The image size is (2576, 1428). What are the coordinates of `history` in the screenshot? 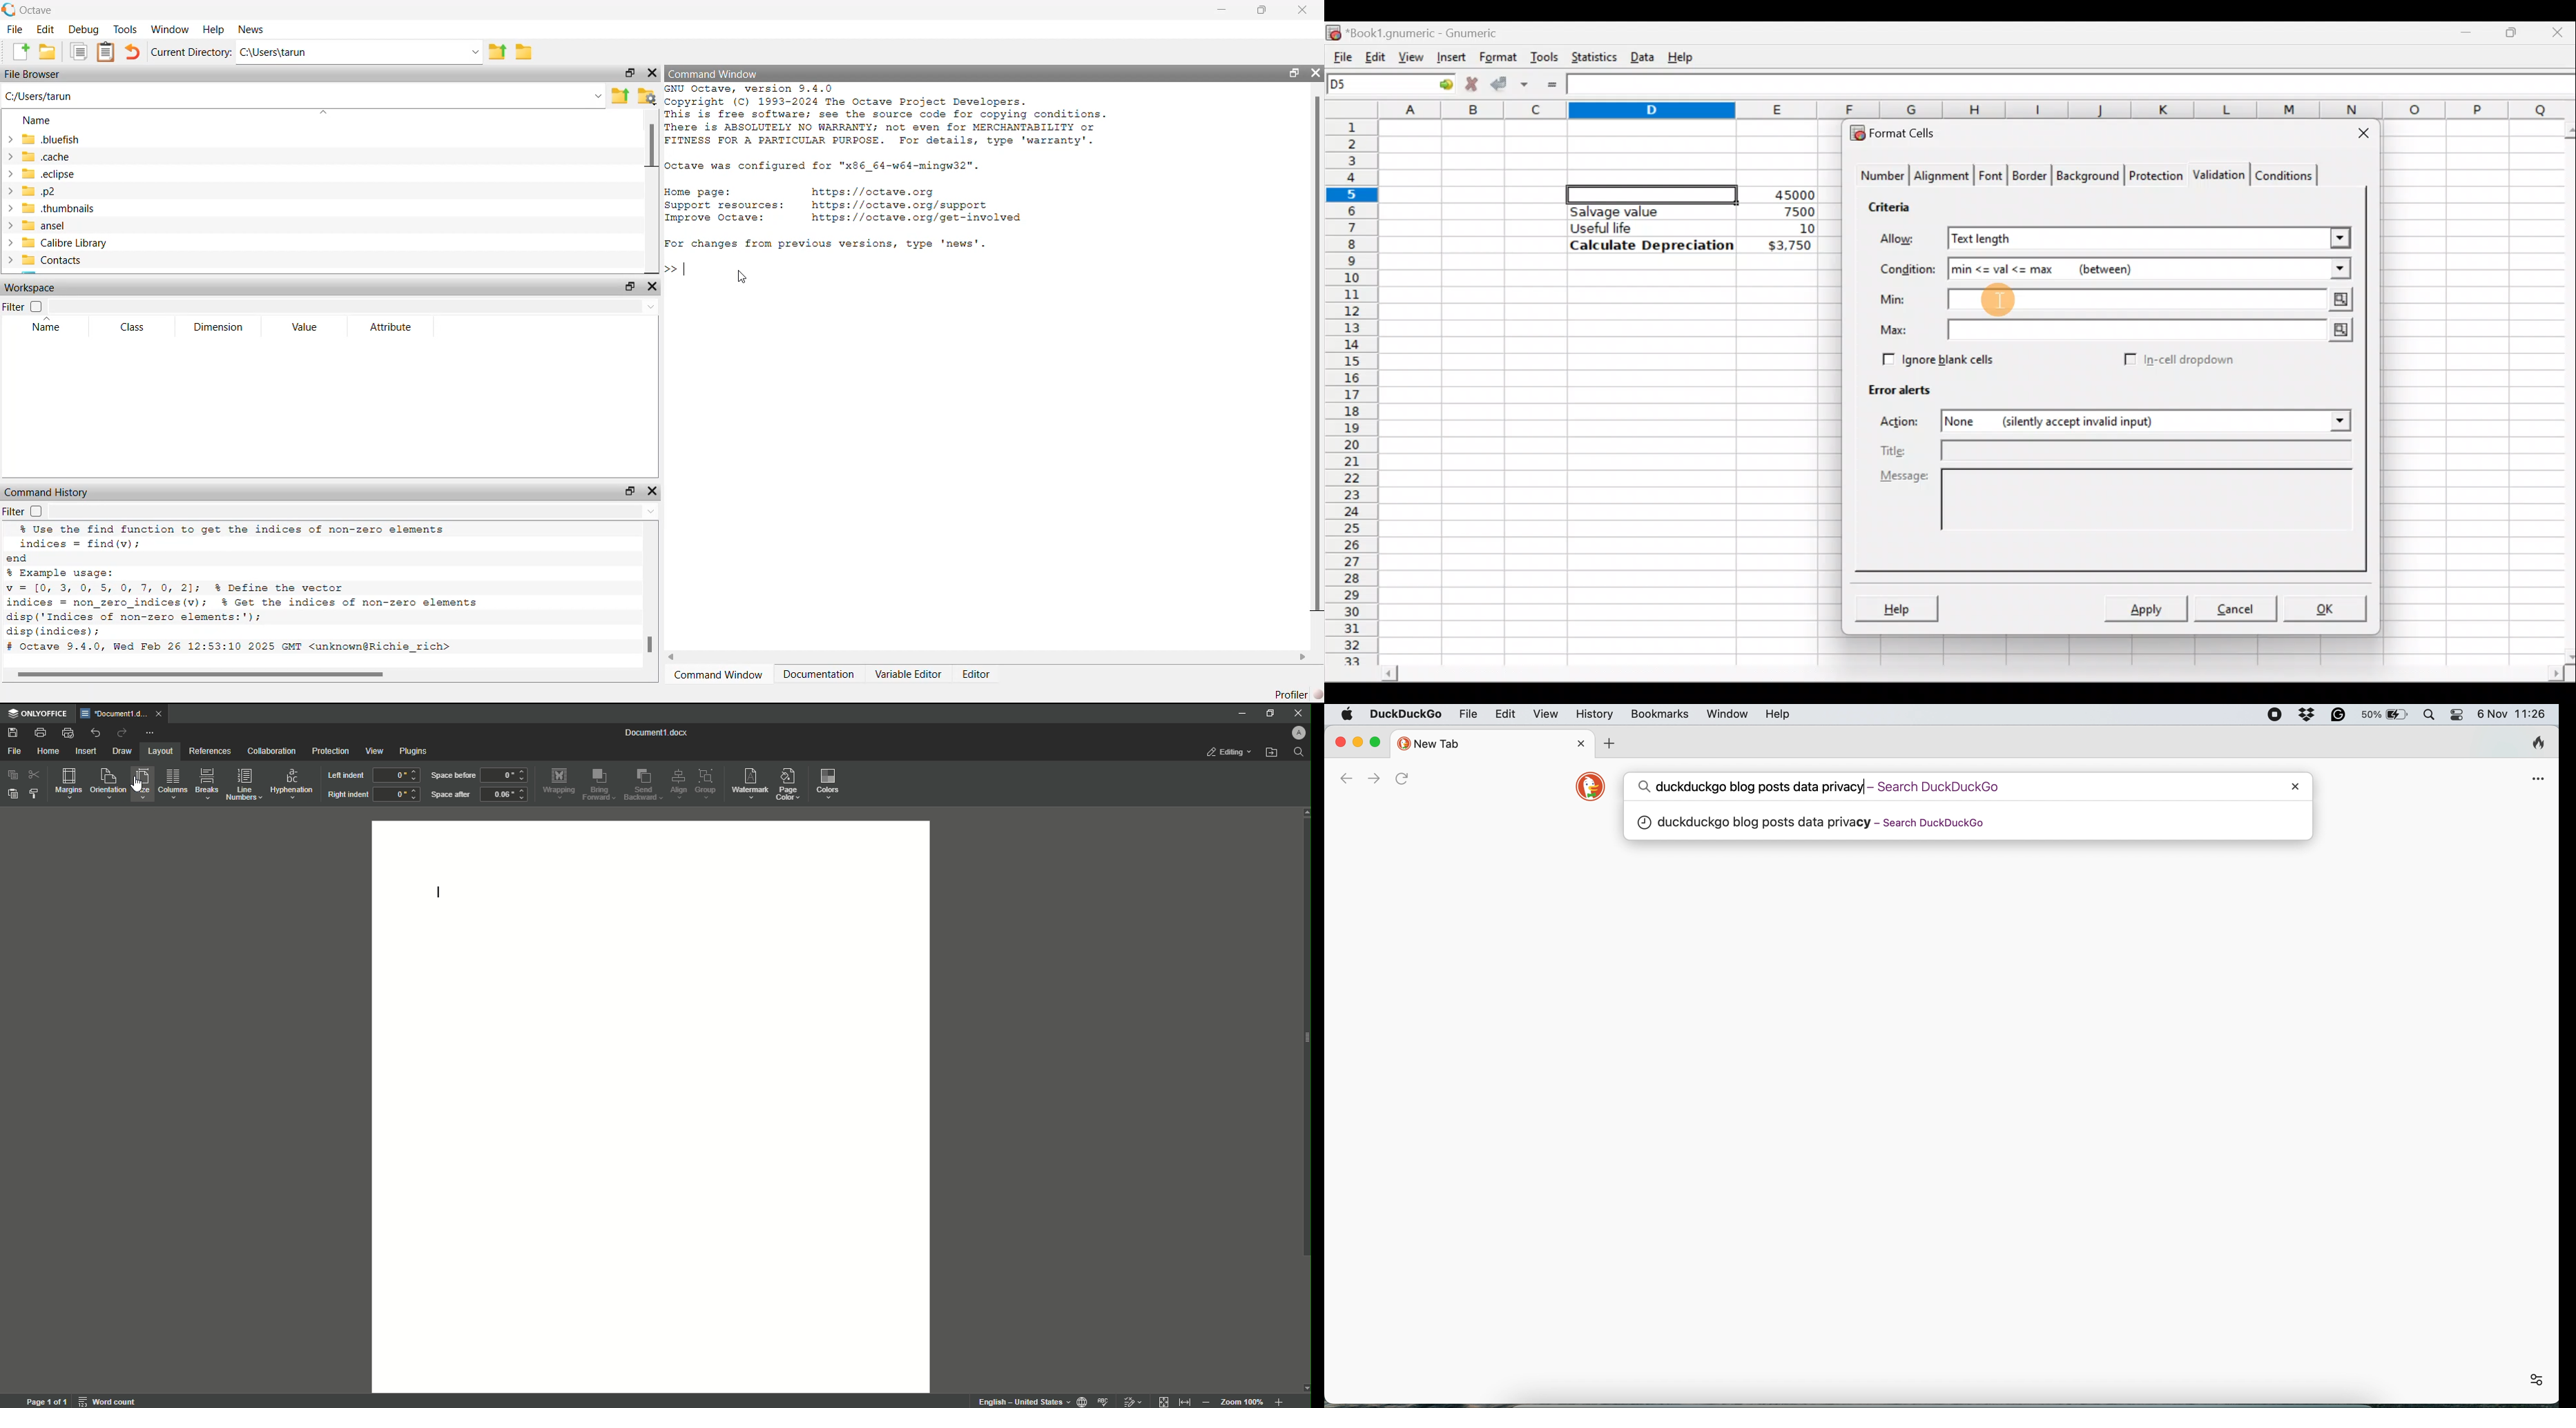 It's located at (1592, 714).